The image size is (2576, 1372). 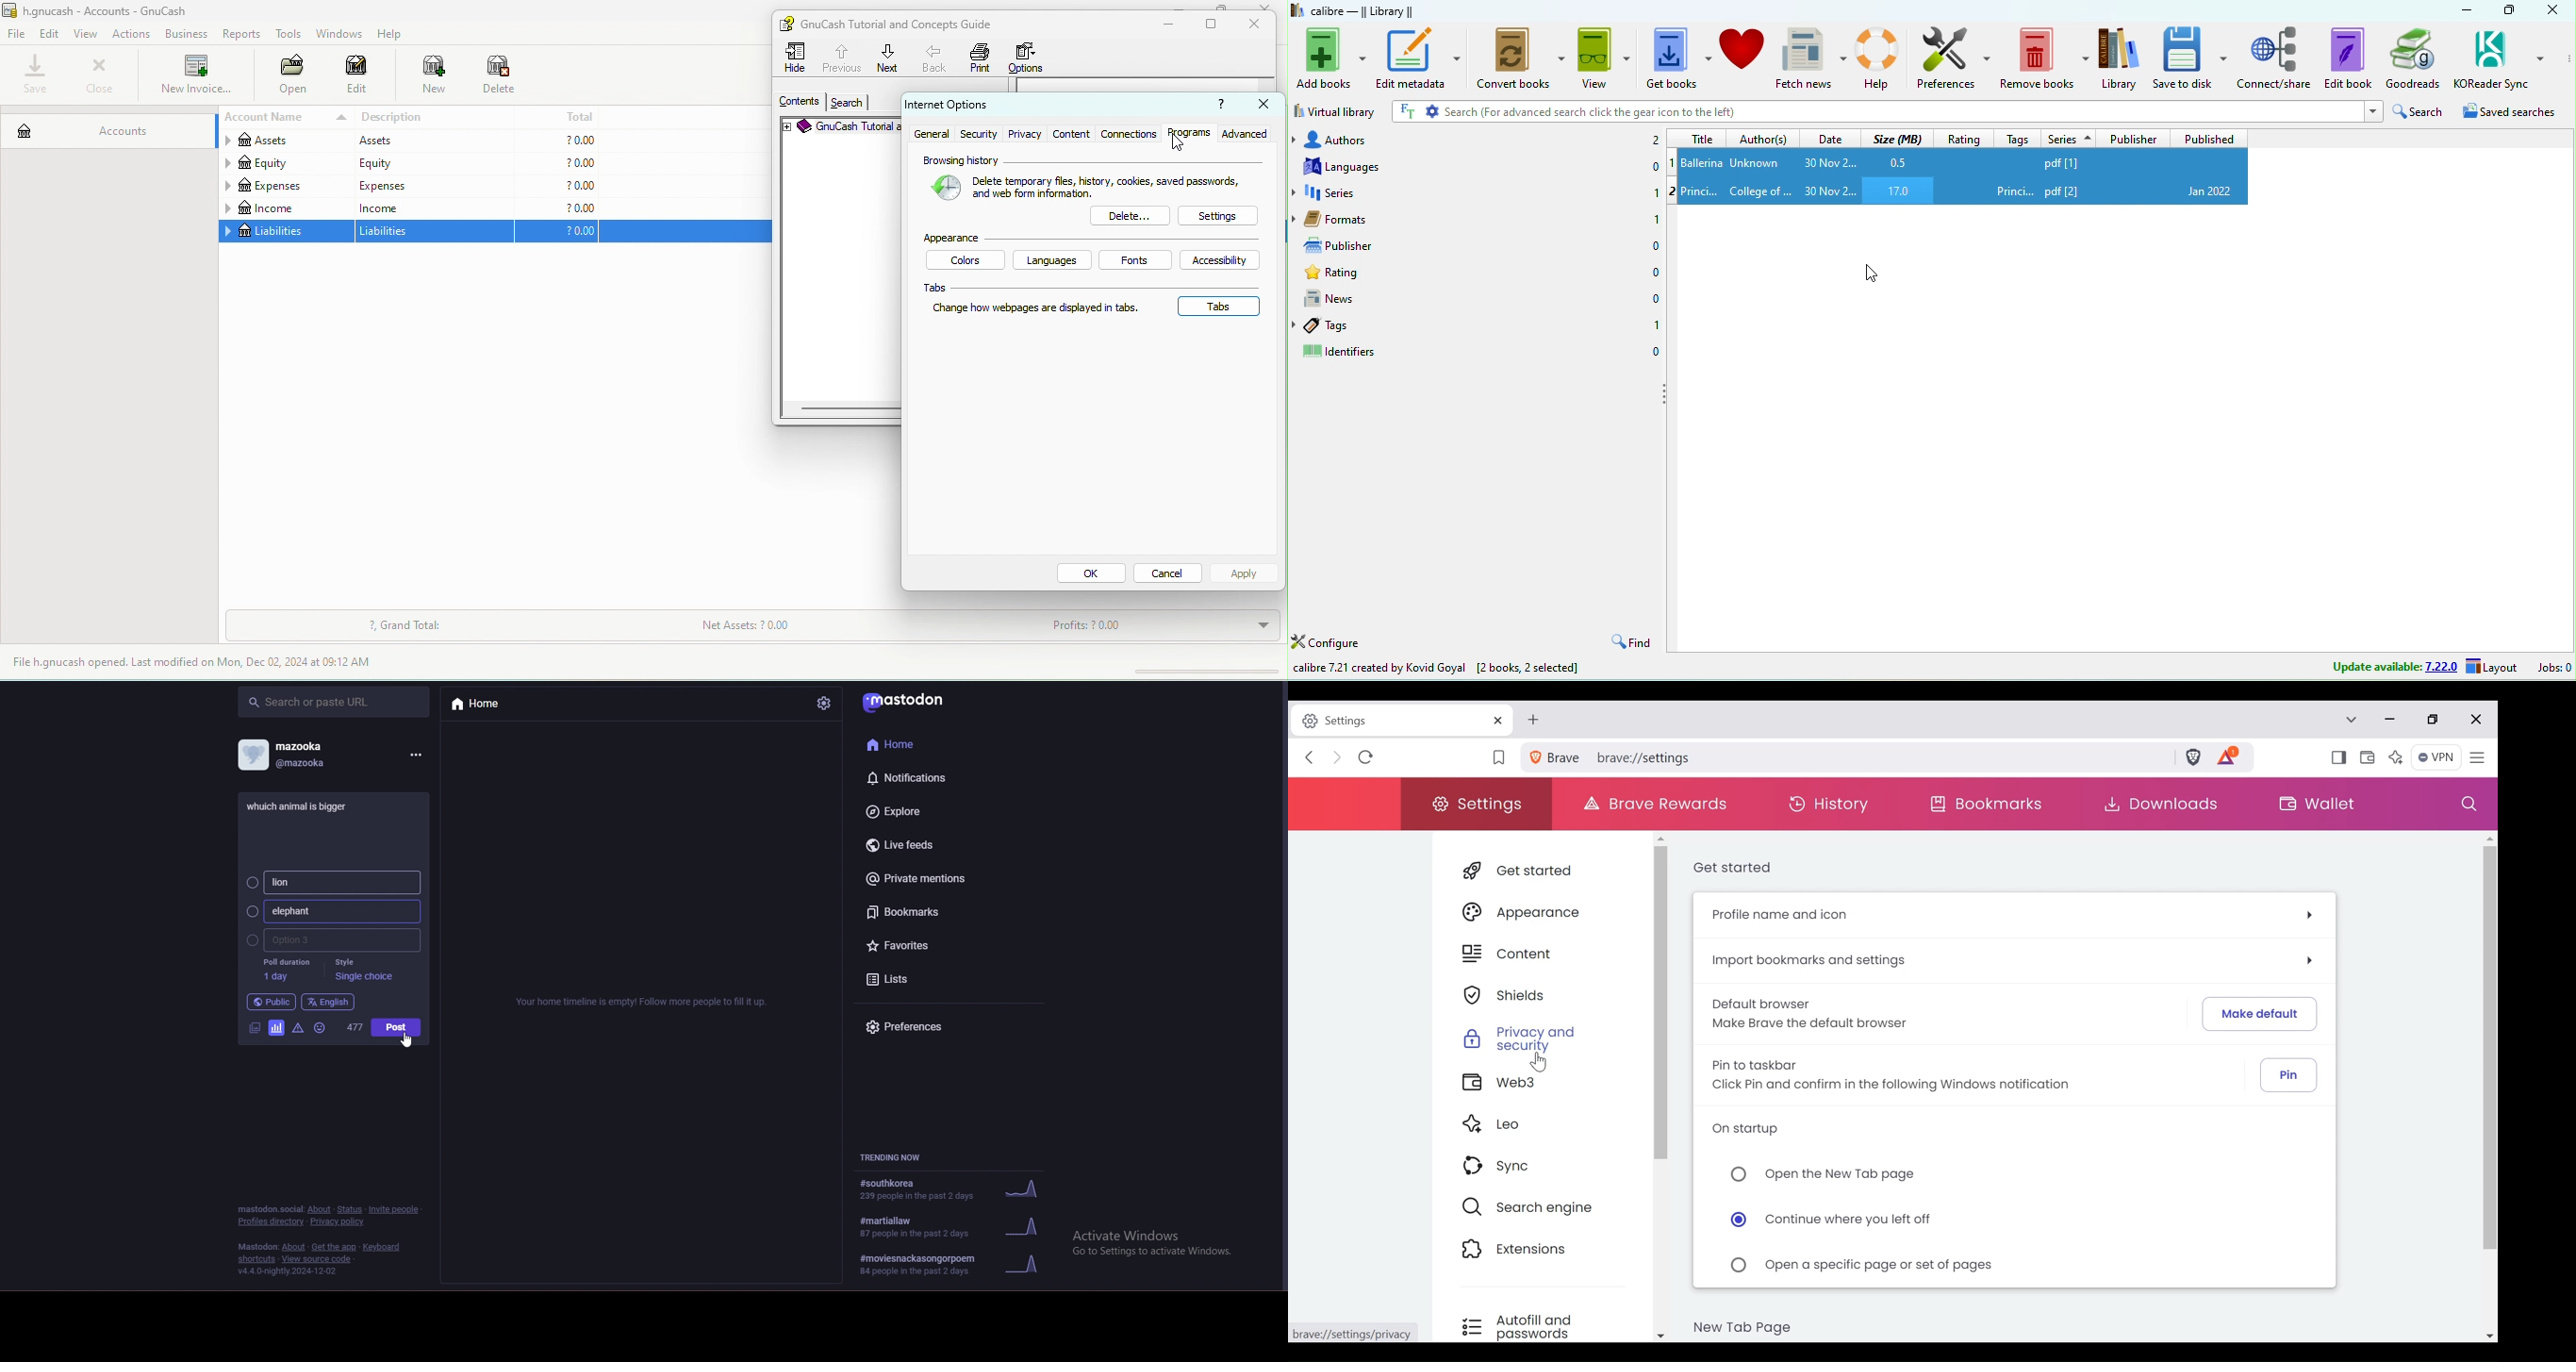 What do you see at coordinates (350, 1210) in the screenshot?
I see `status` at bounding box center [350, 1210].